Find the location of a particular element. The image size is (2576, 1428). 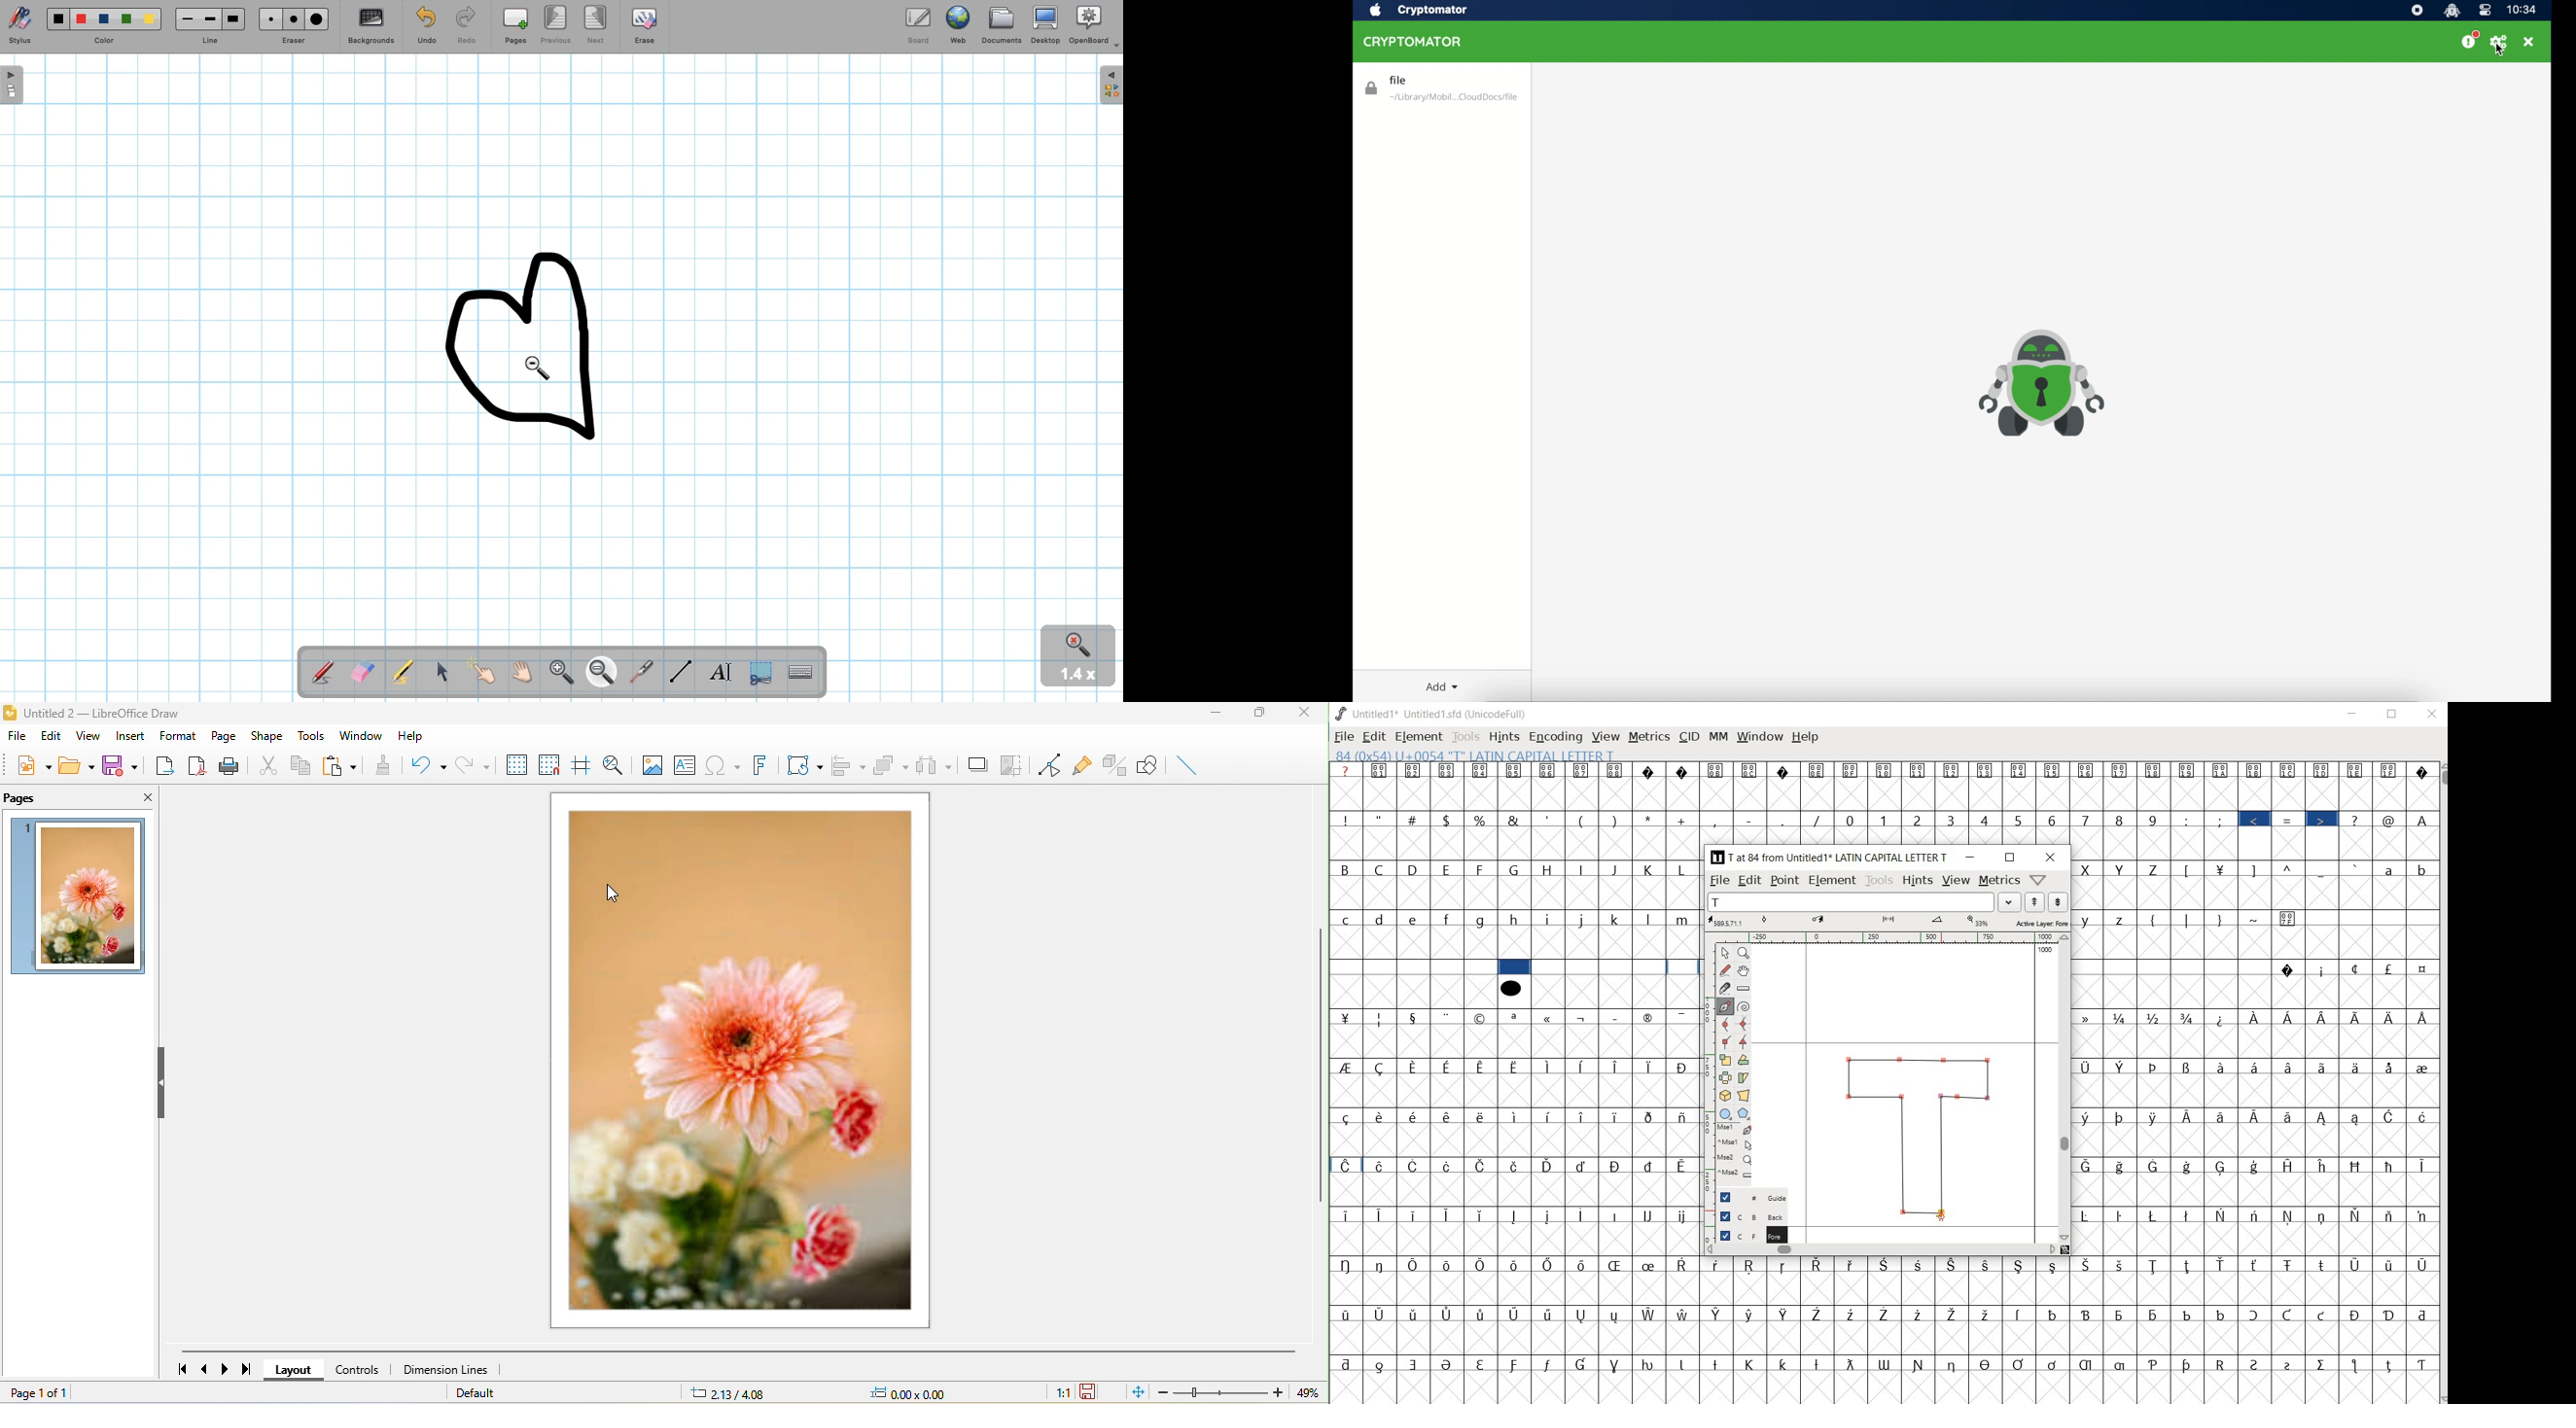

Symbol is located at coordinates (1345, 1165).